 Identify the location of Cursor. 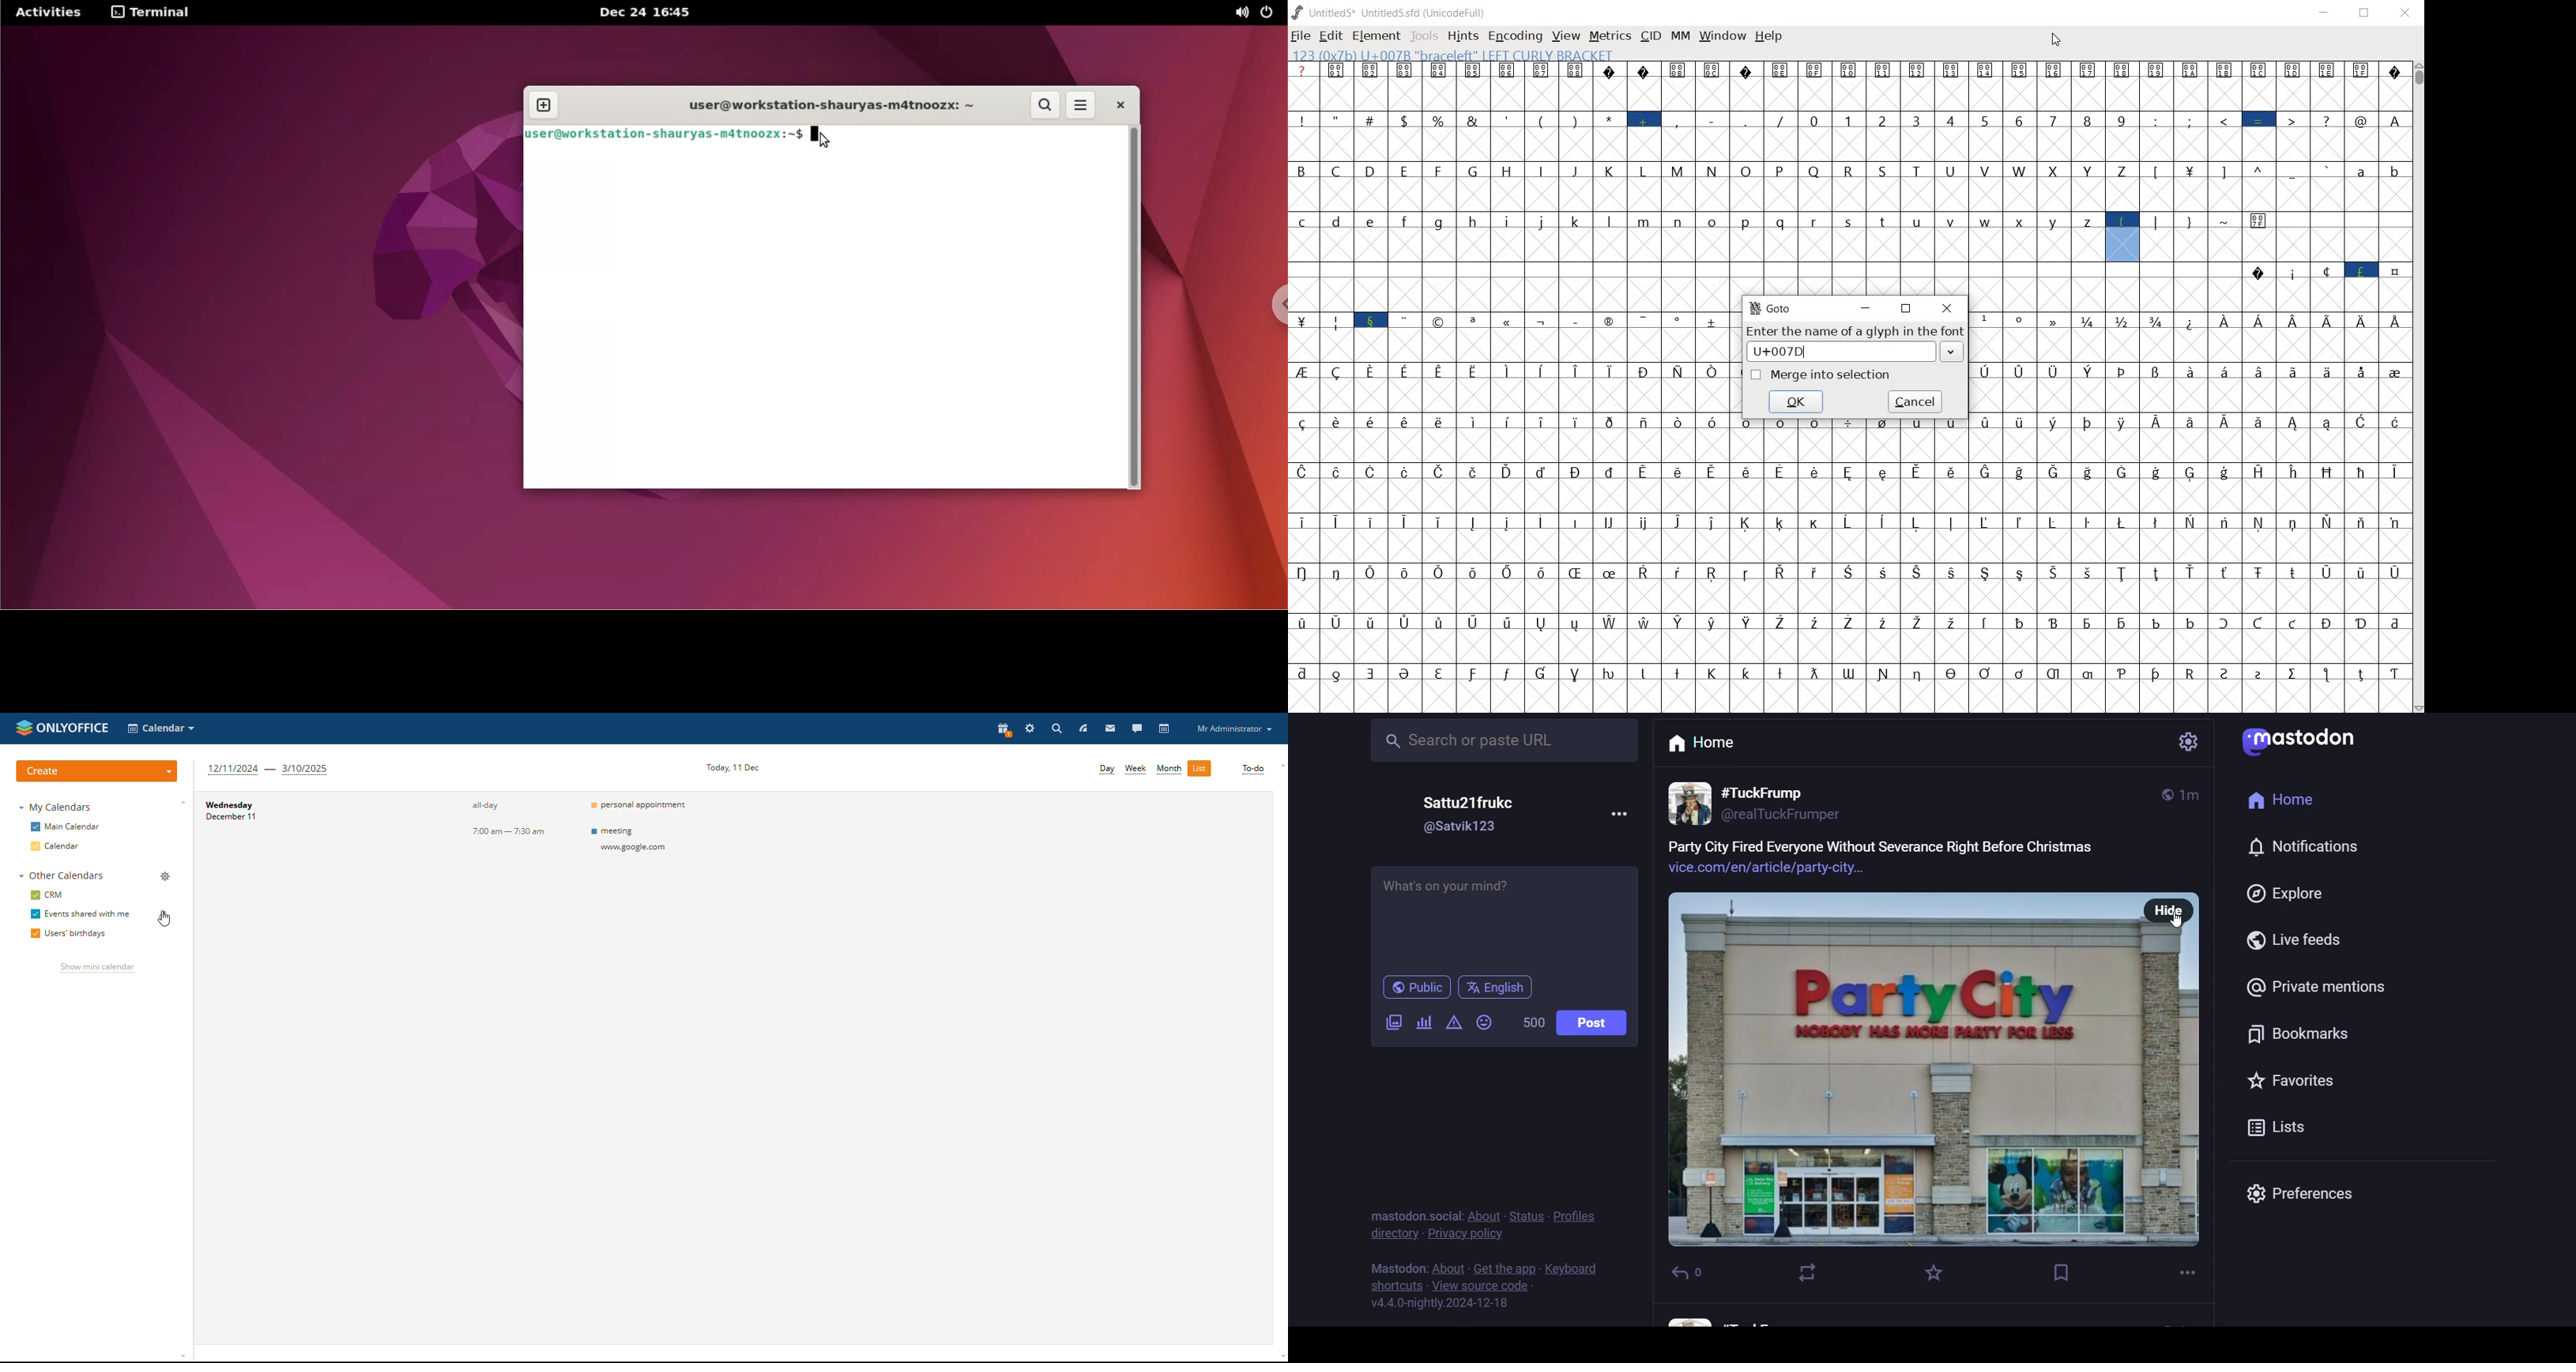
(2178, 918).